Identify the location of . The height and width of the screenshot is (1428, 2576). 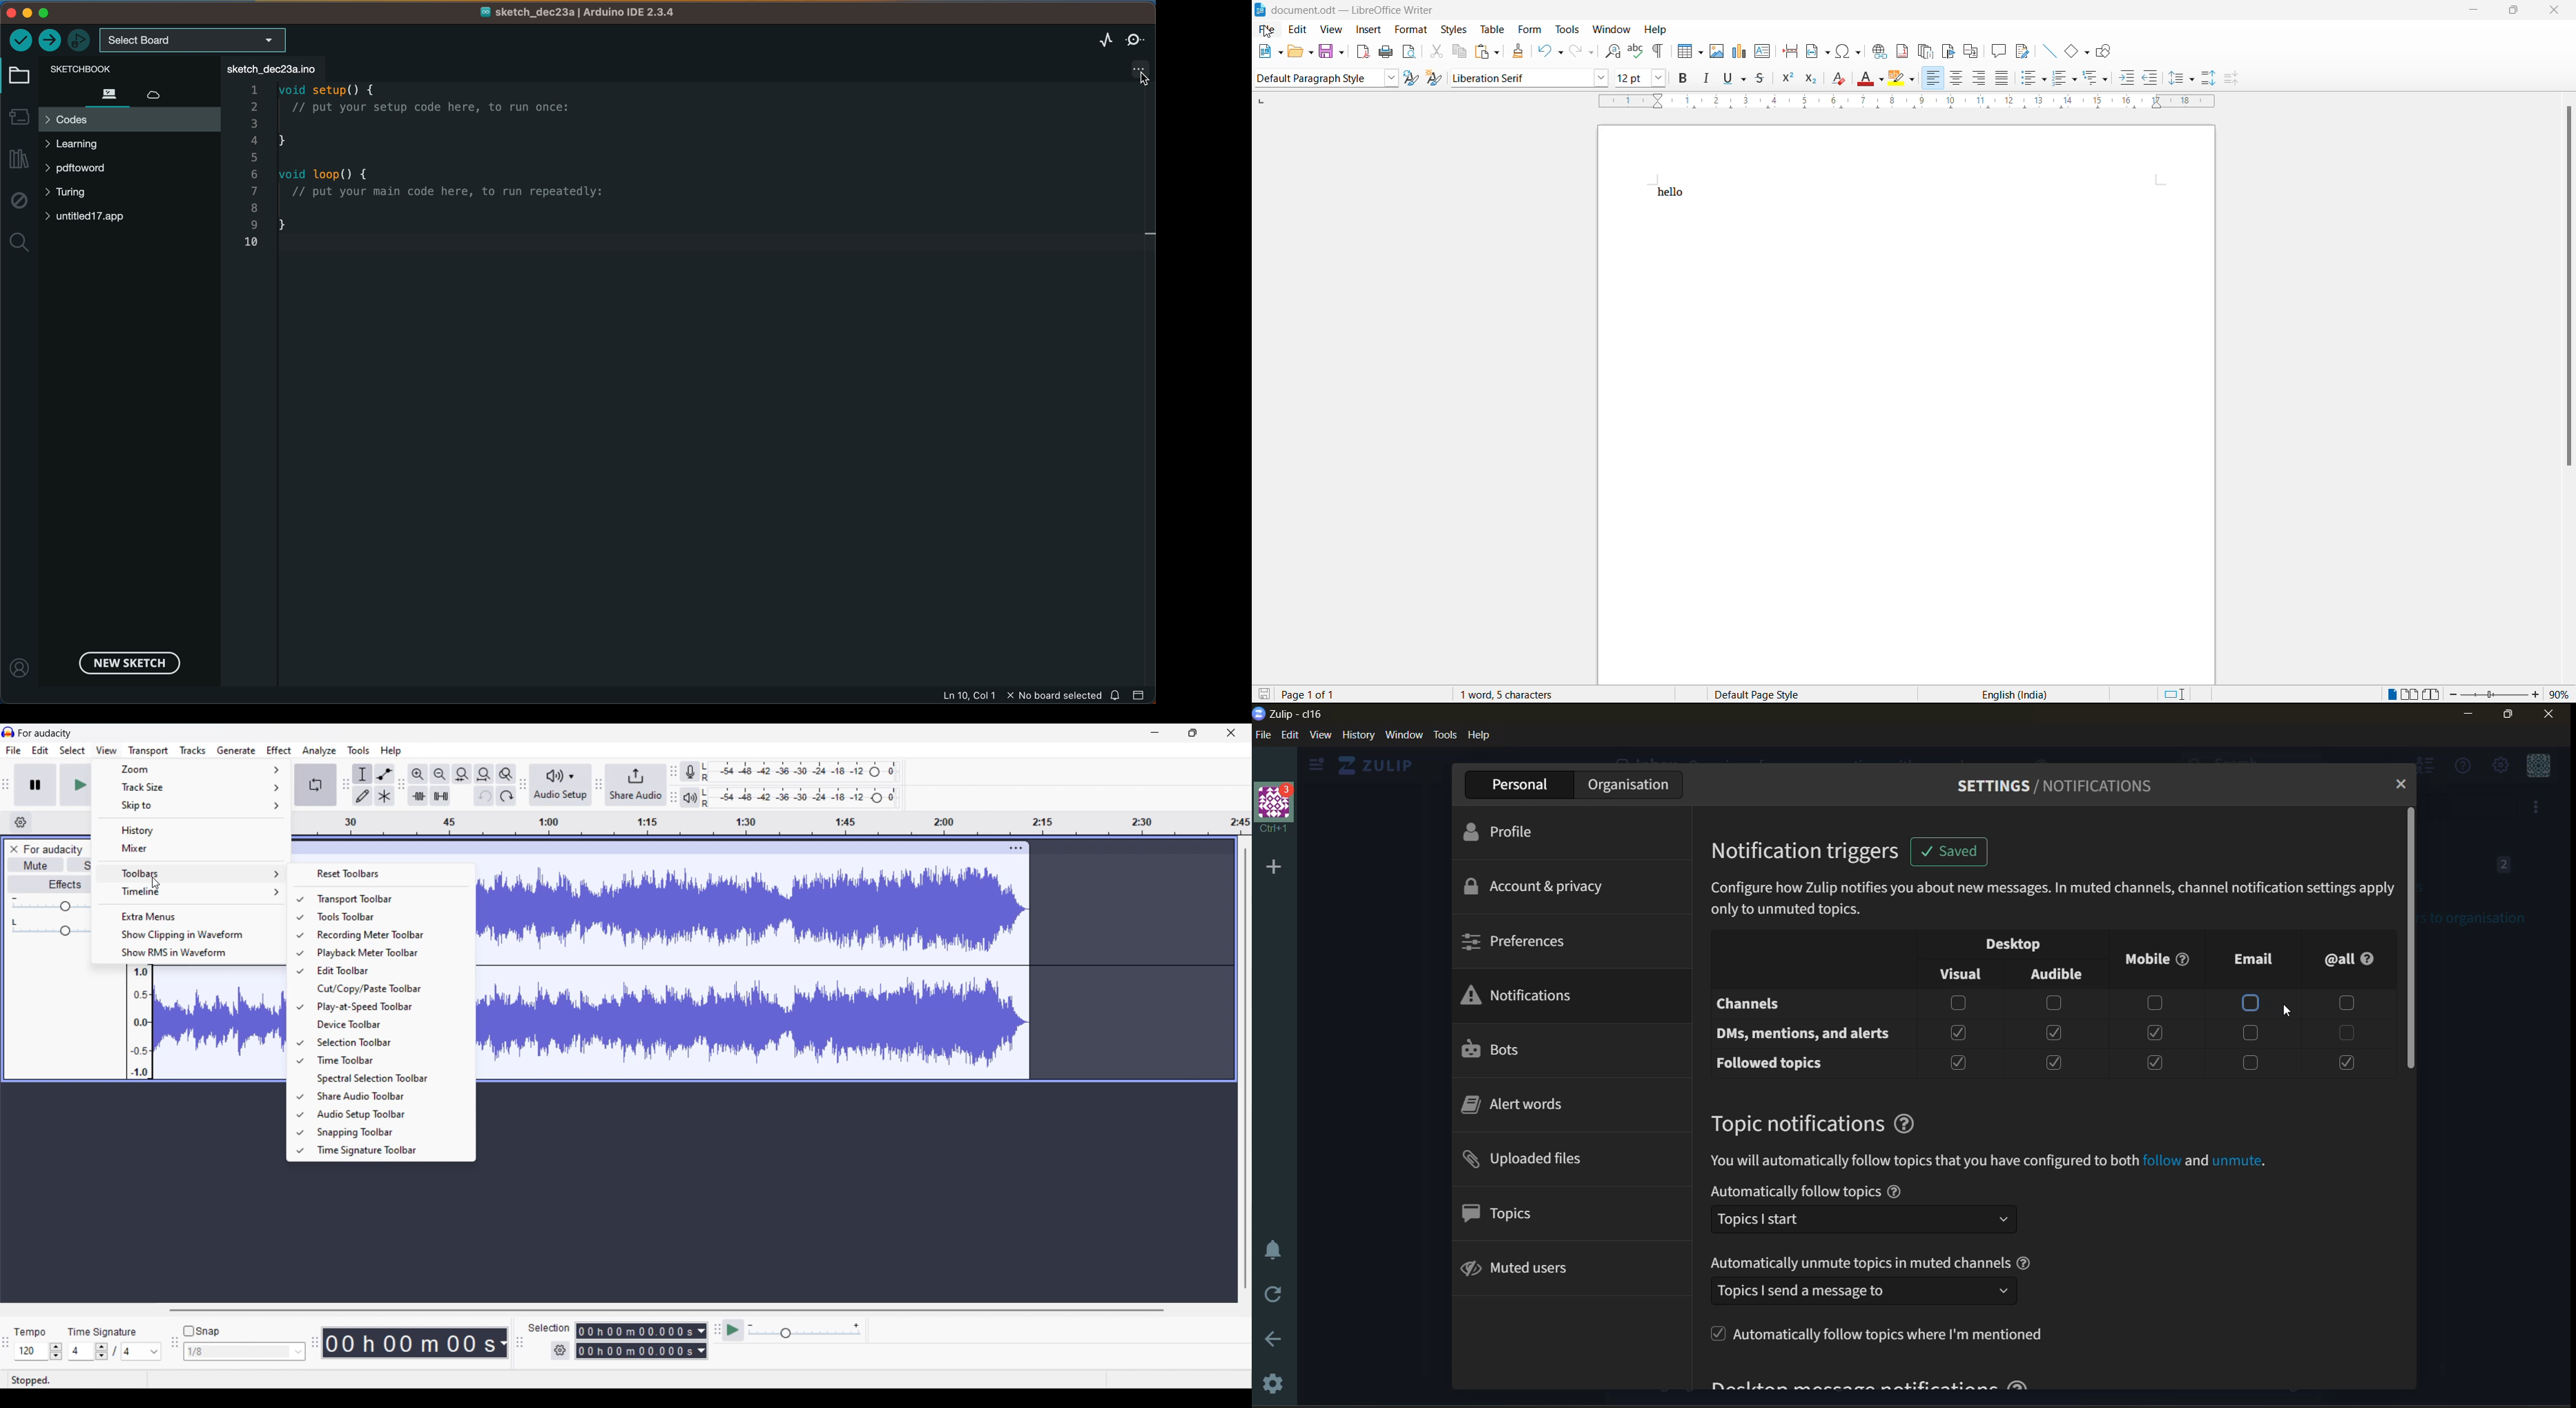
(2150, 79).